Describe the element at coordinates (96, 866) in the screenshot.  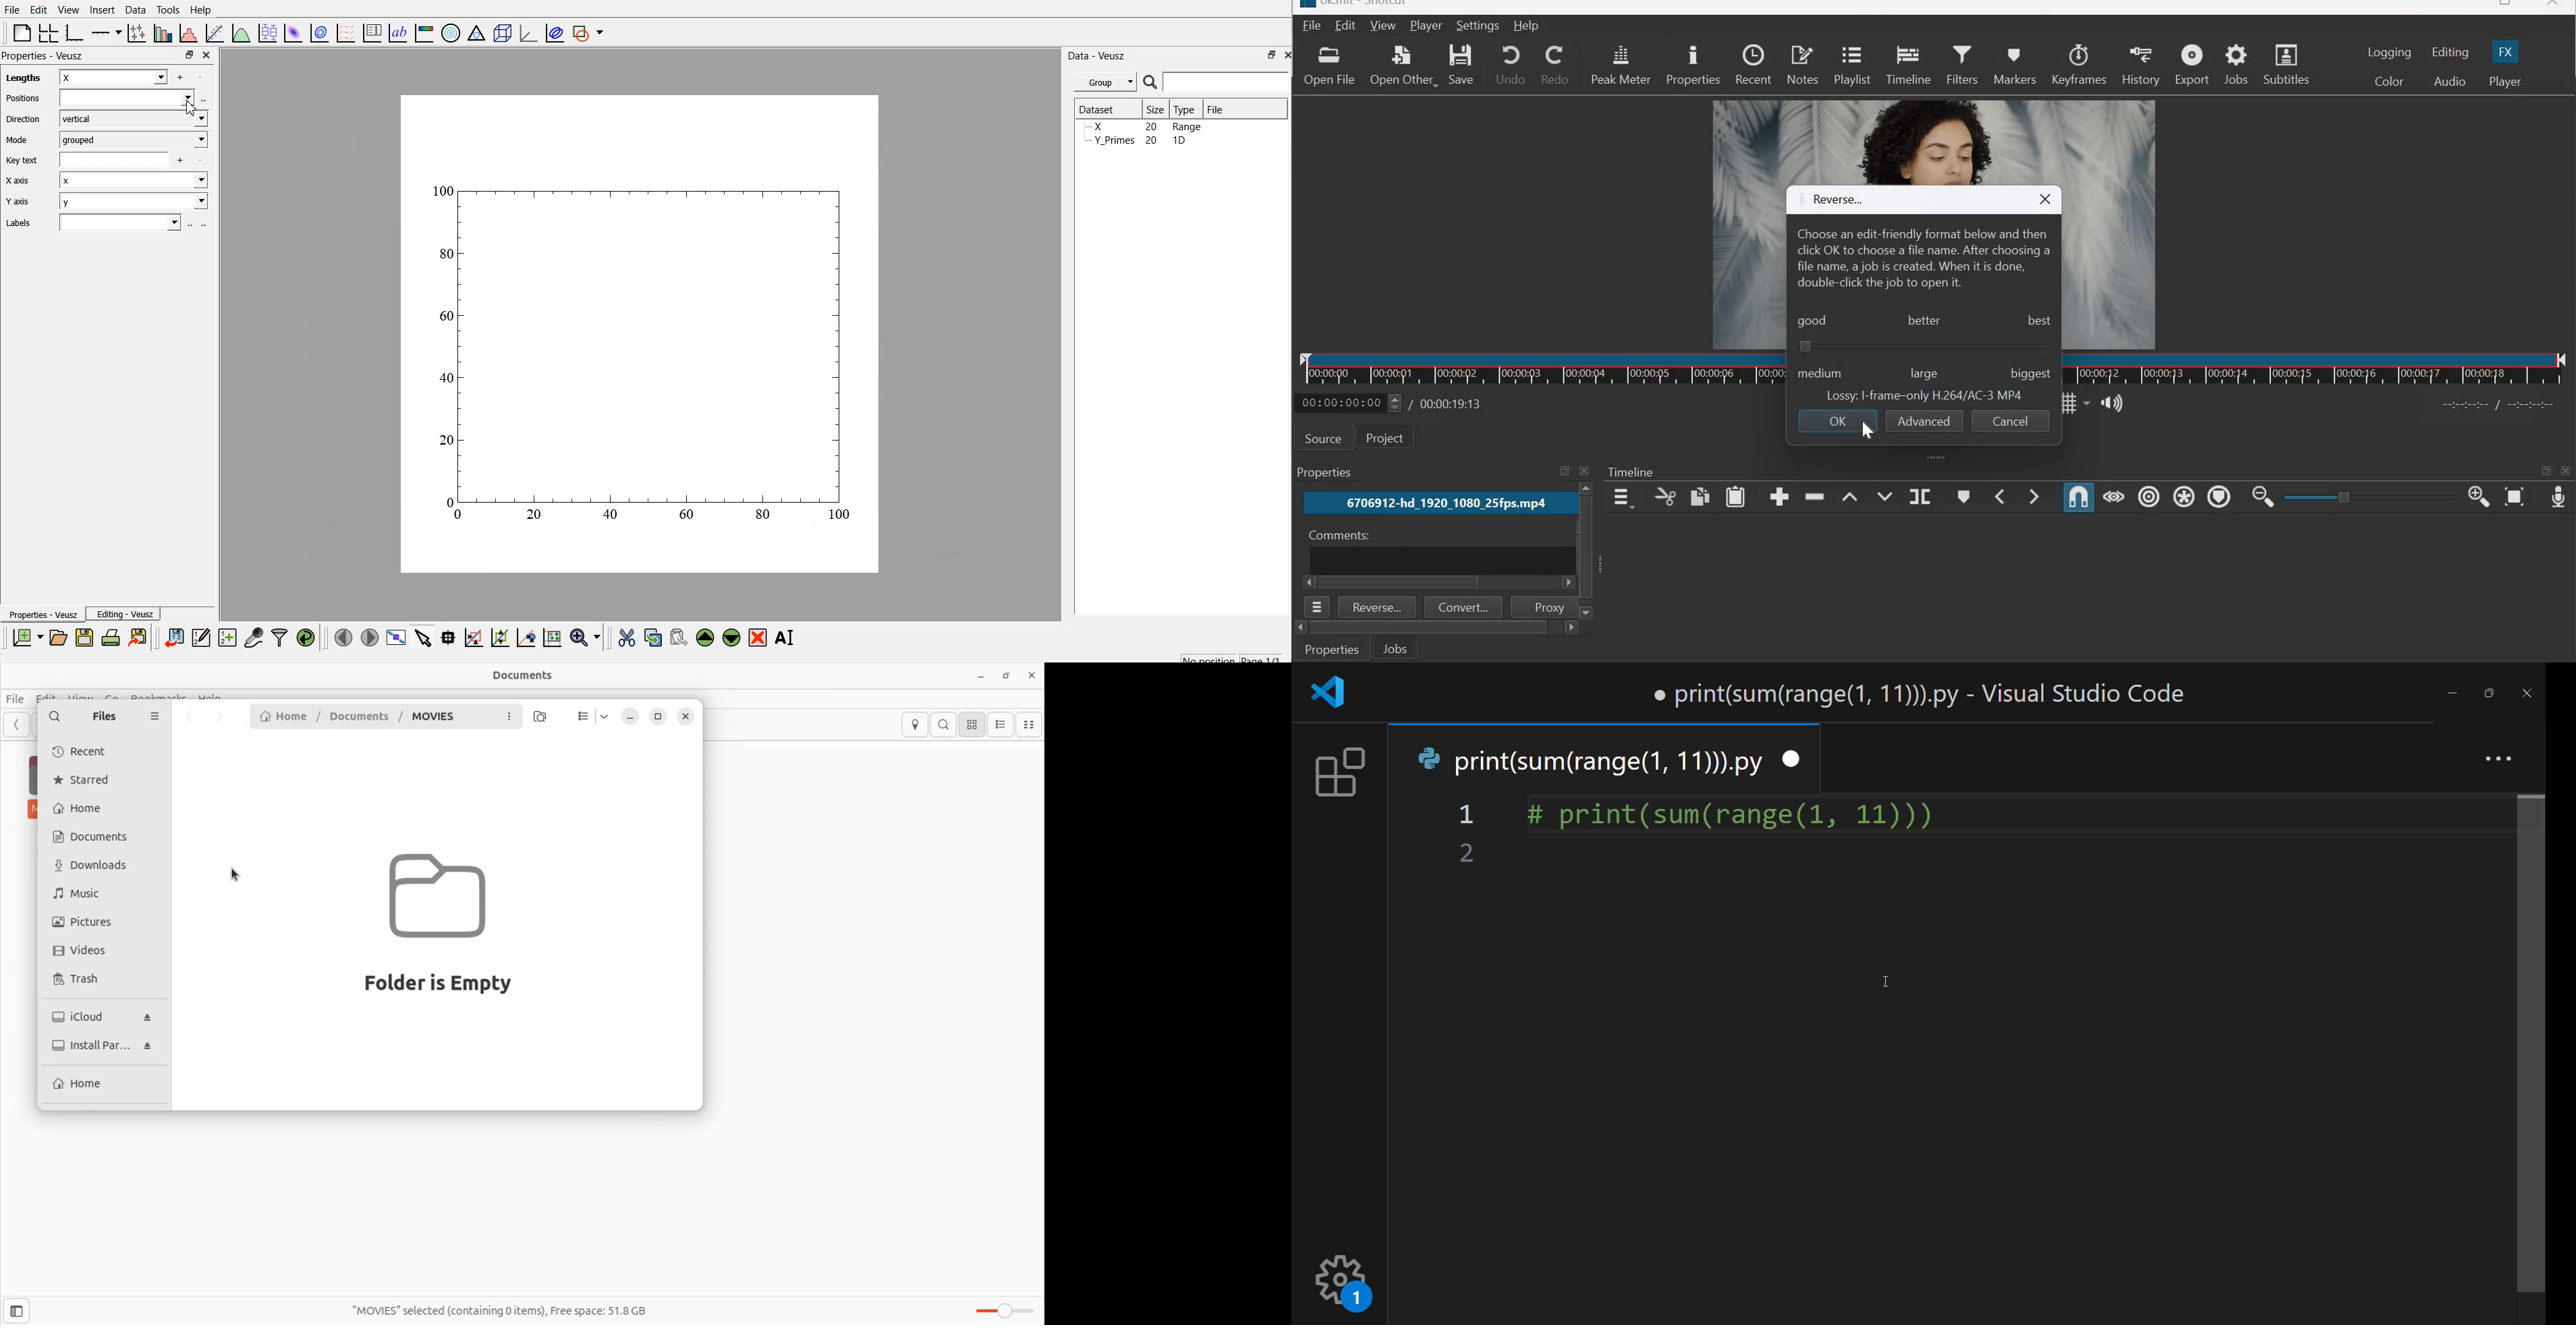
I see `Downloads` at that location.